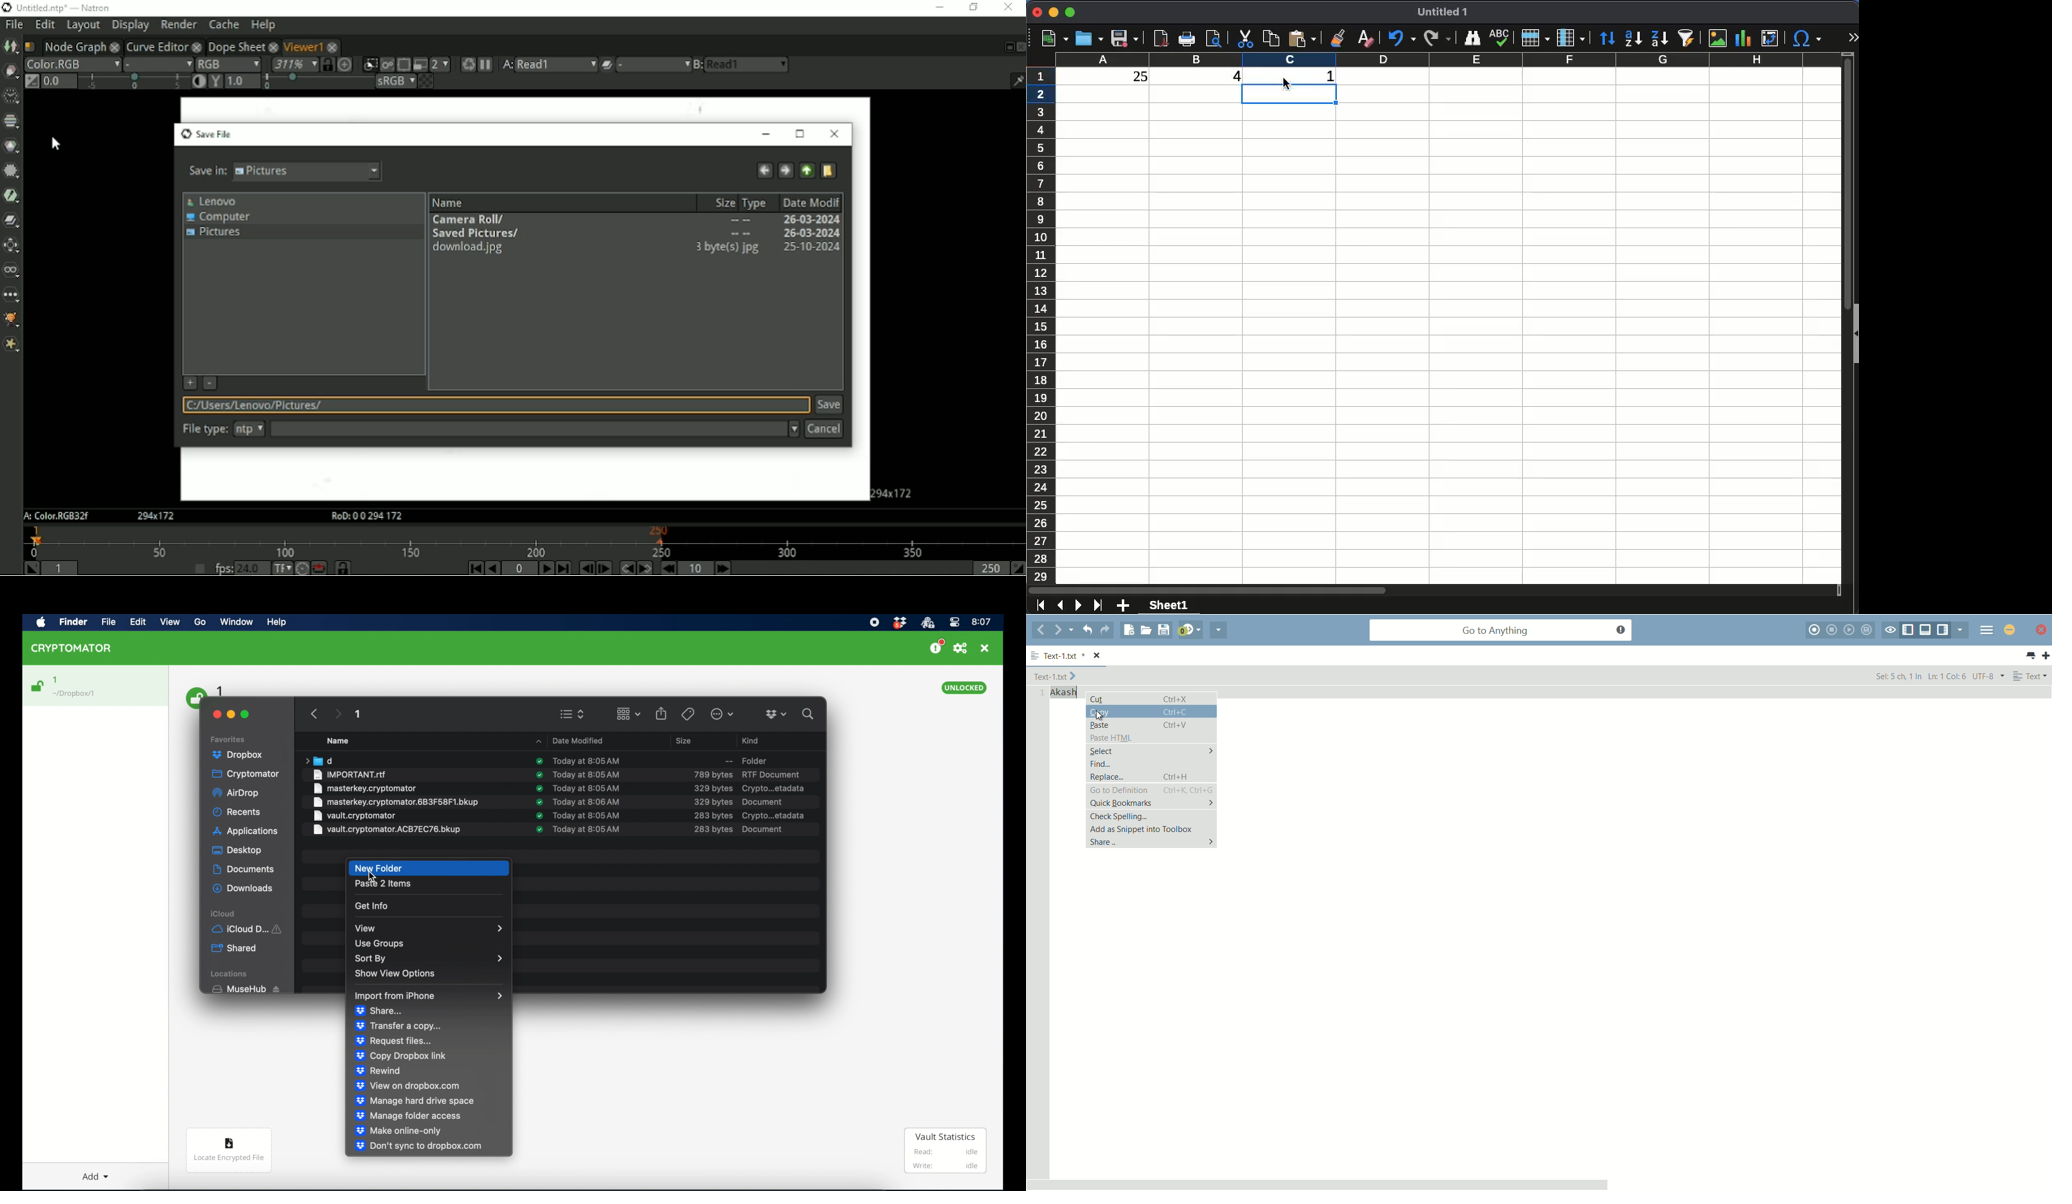 This screenshot has height=1204, width=2072. I want to click on columns , so click(1444, 60).